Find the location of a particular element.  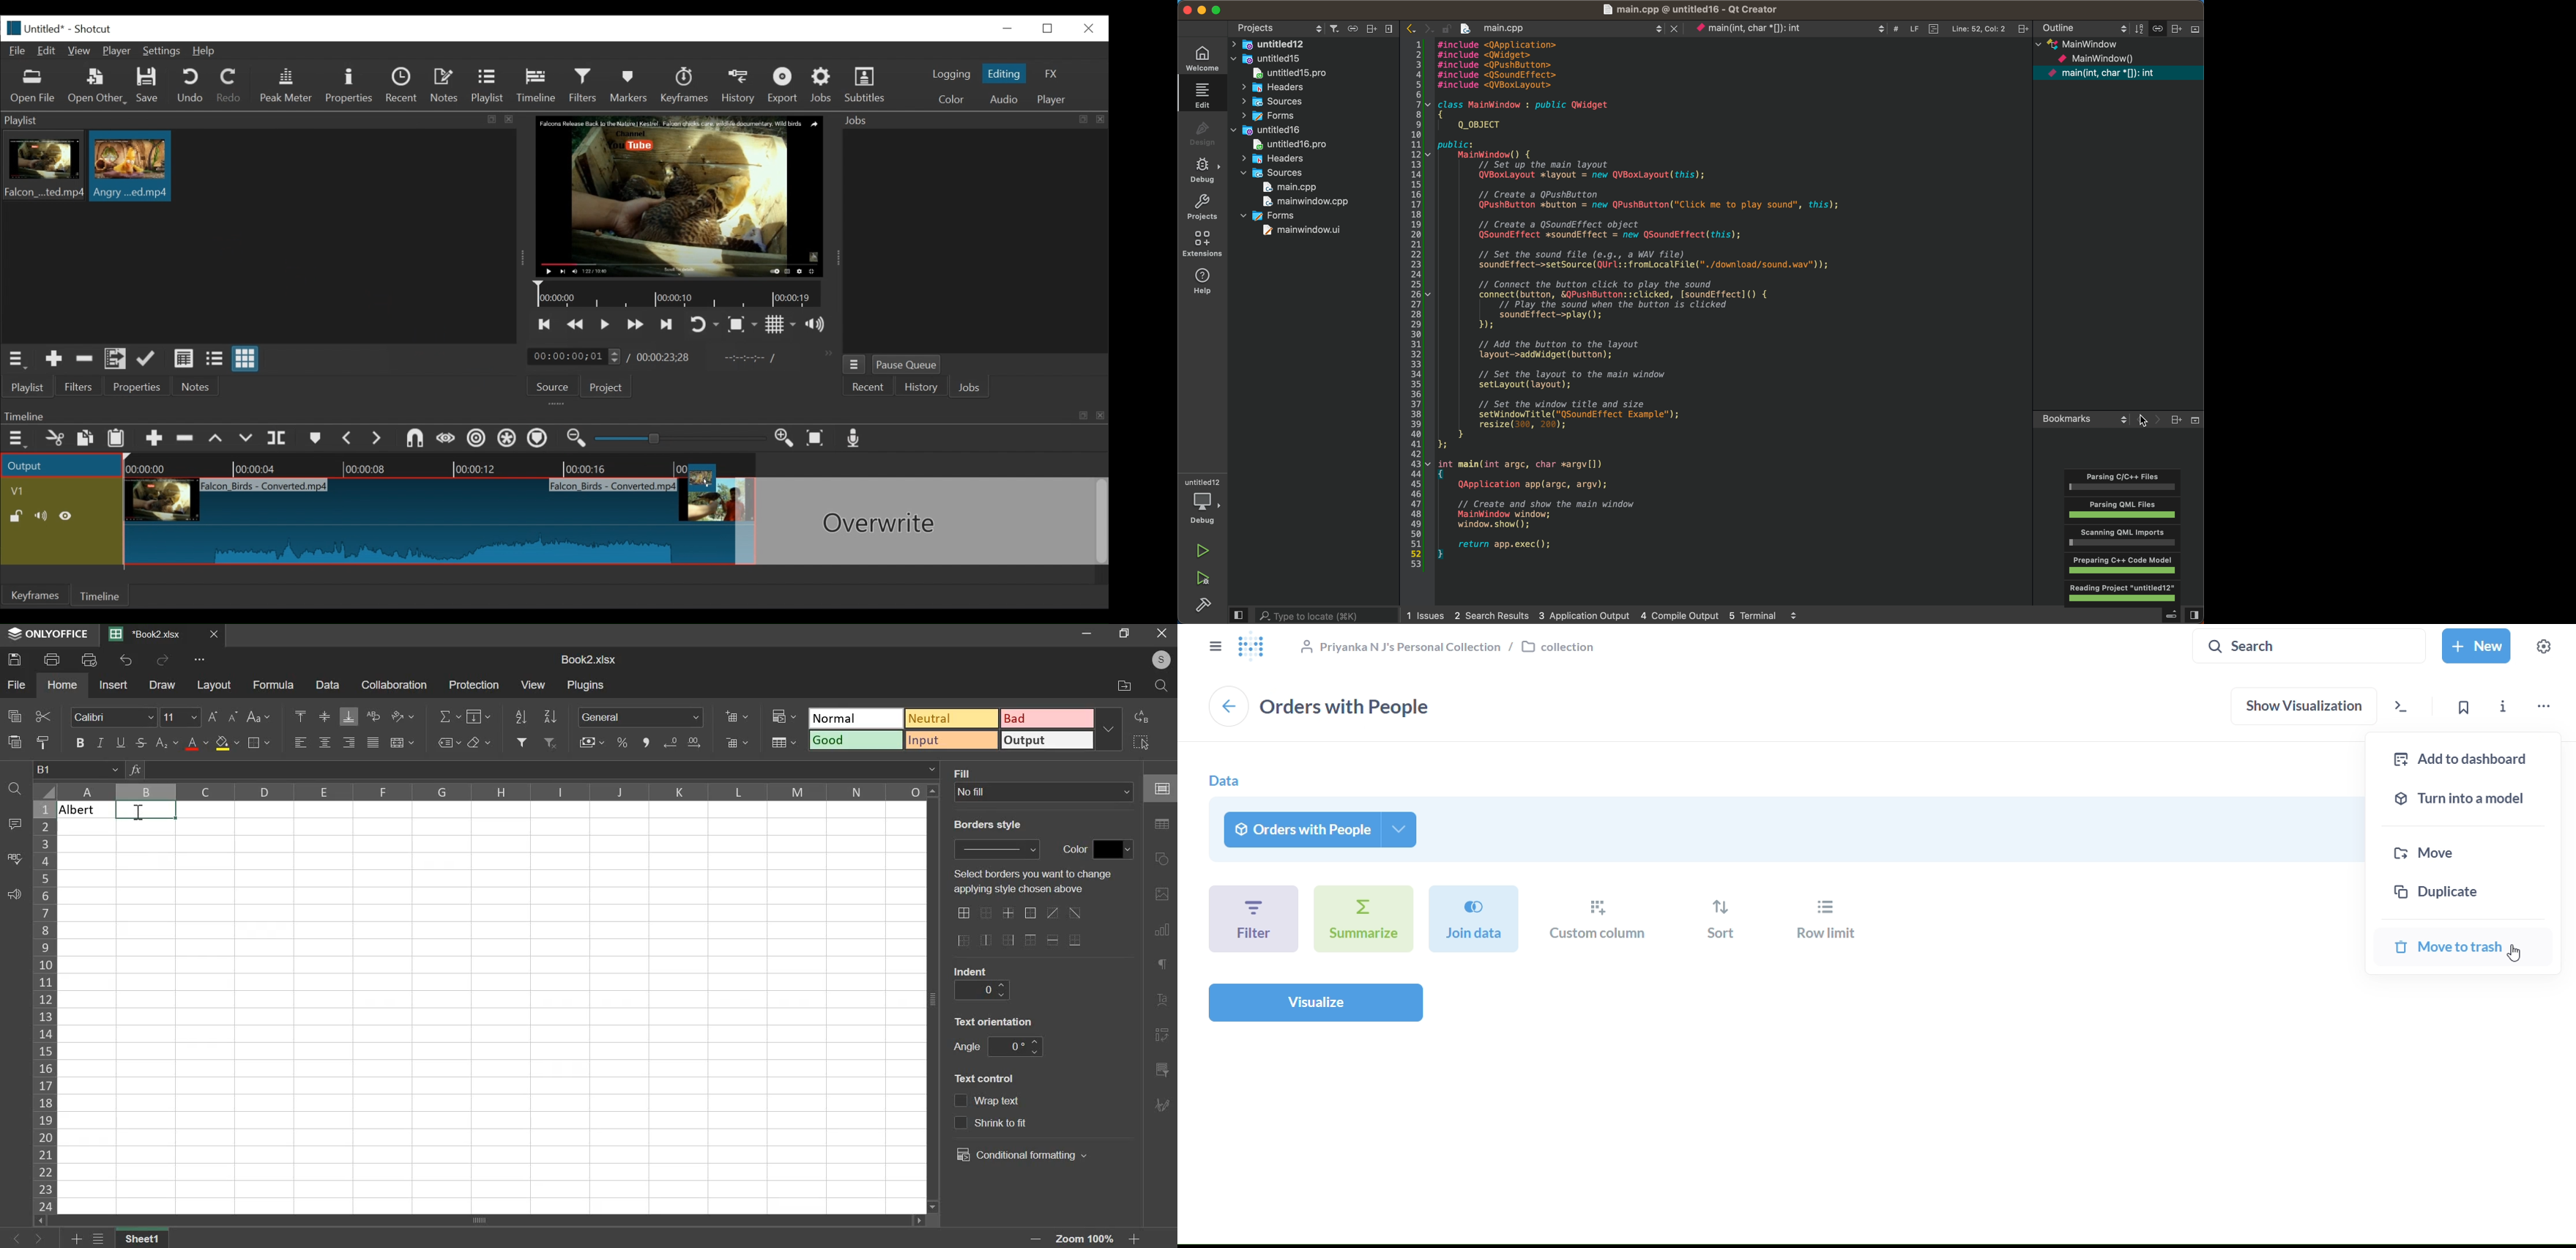

italic is located at coordinates (101, 742).